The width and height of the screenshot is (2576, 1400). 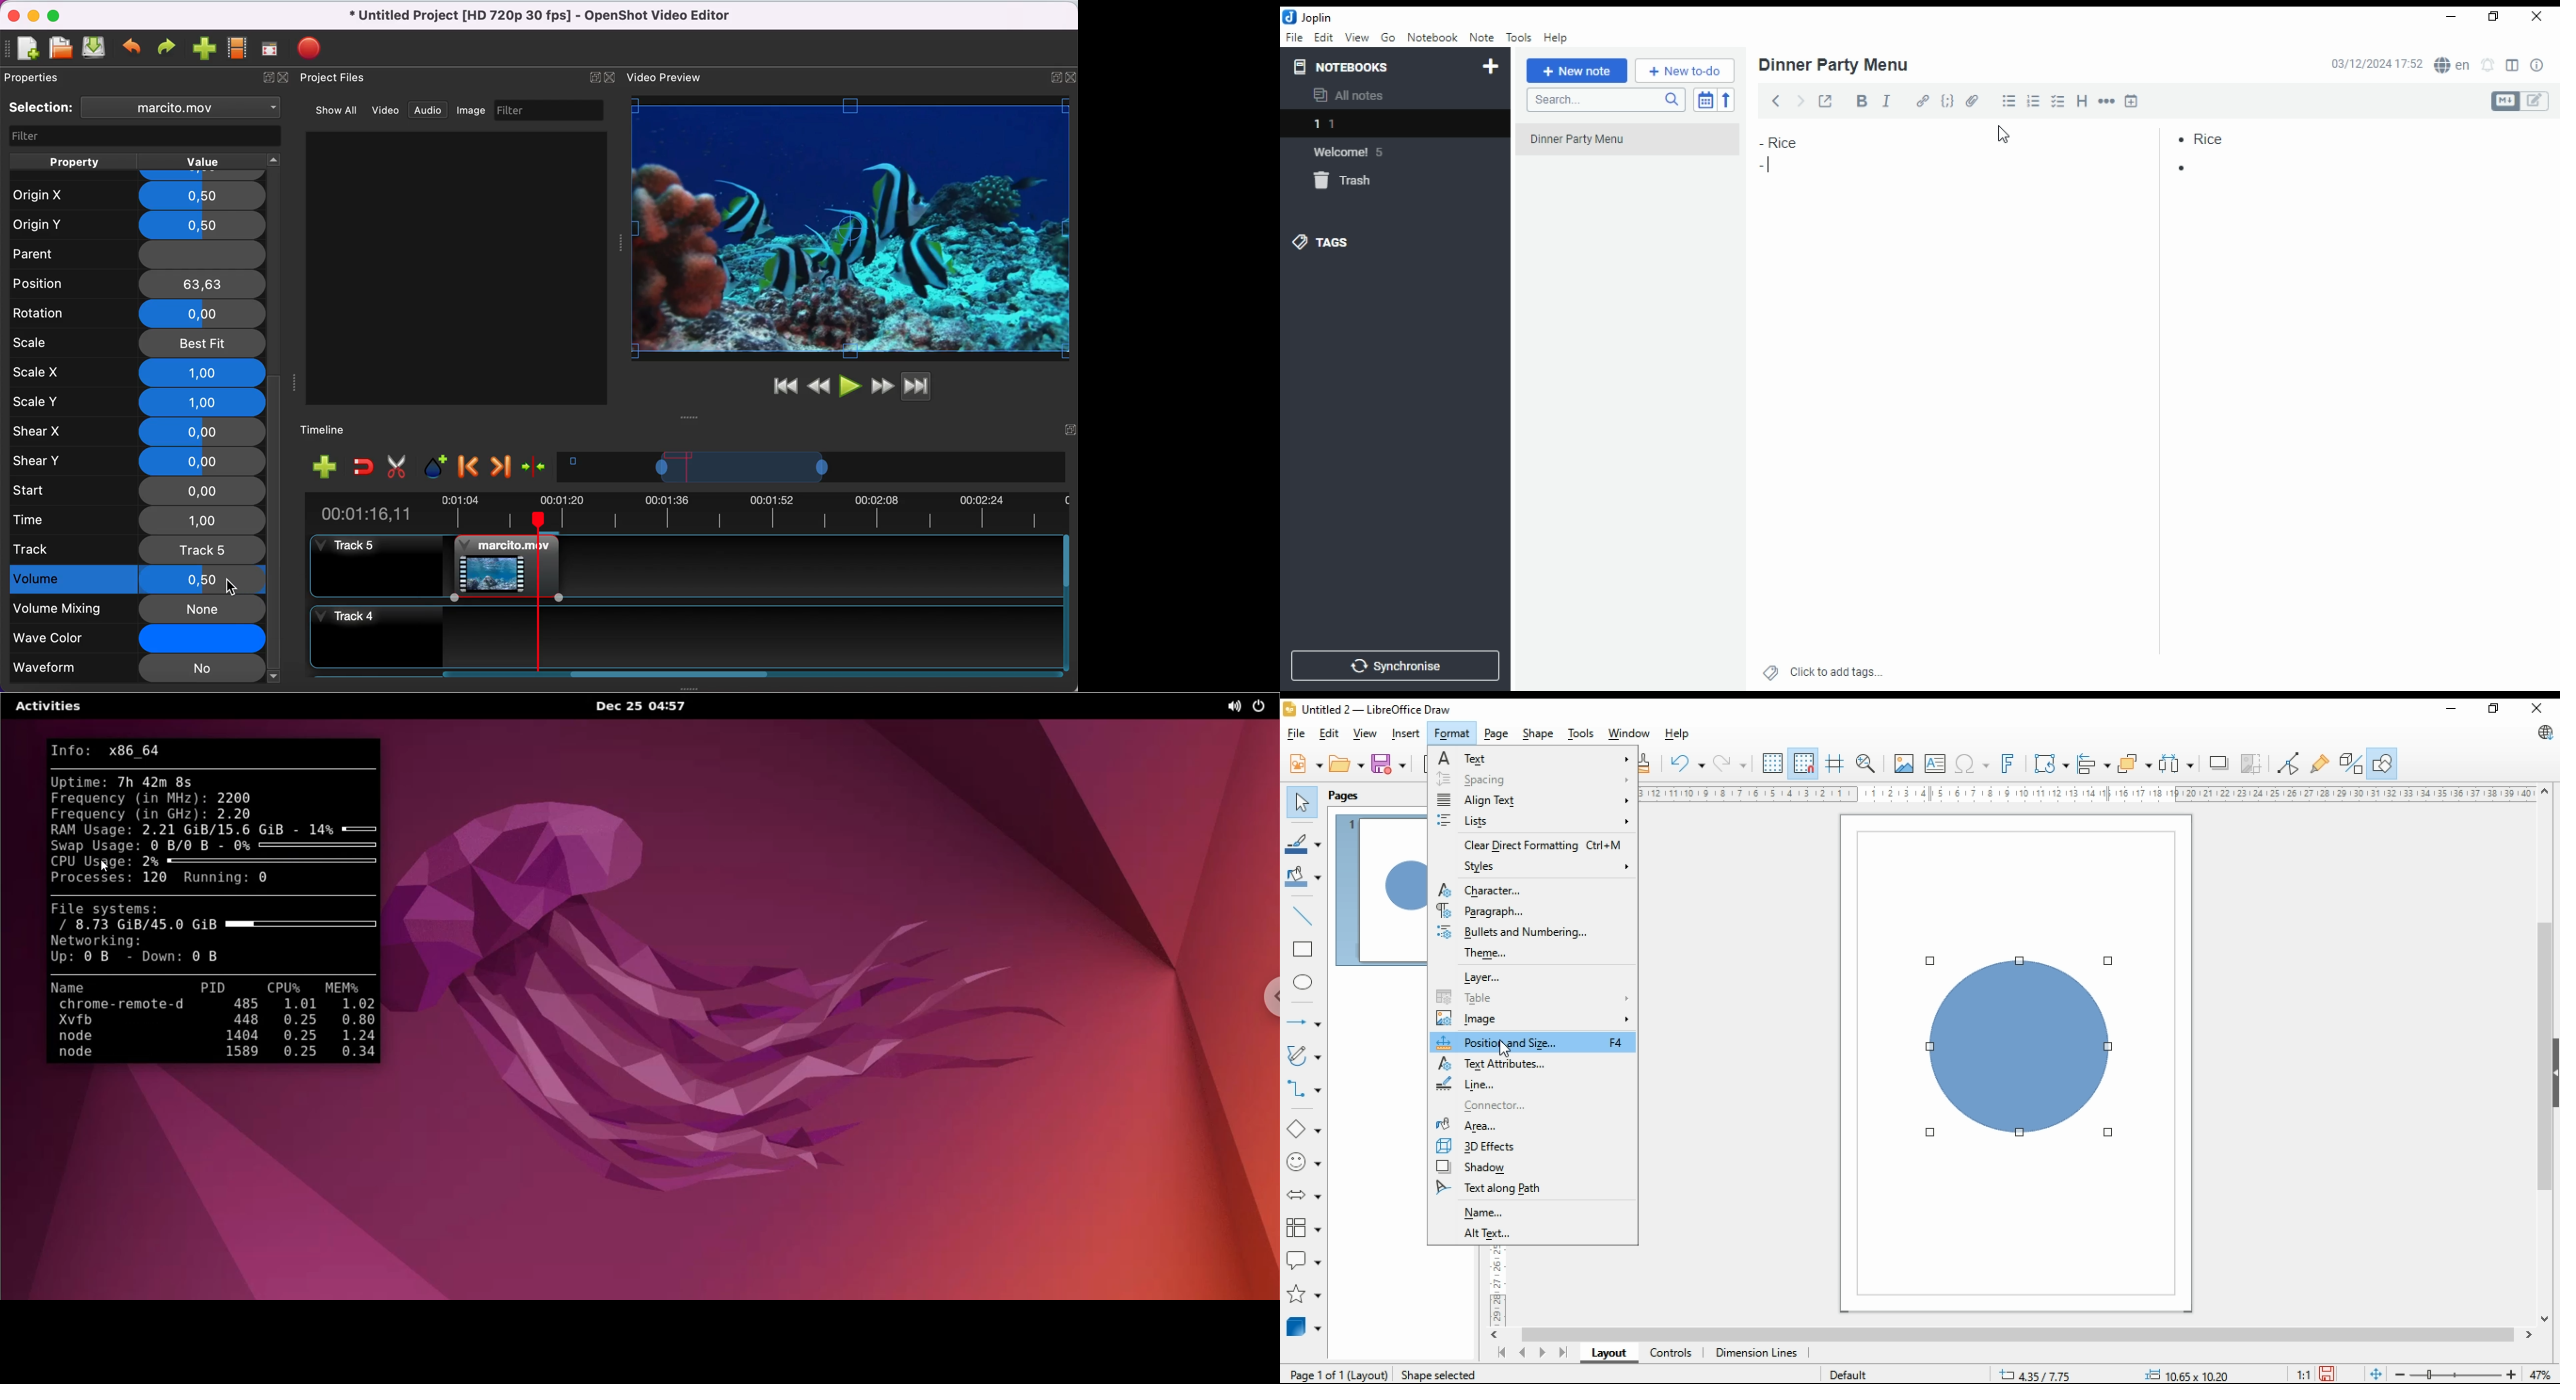 I want to click on area, so click(x=1482, y=1124).